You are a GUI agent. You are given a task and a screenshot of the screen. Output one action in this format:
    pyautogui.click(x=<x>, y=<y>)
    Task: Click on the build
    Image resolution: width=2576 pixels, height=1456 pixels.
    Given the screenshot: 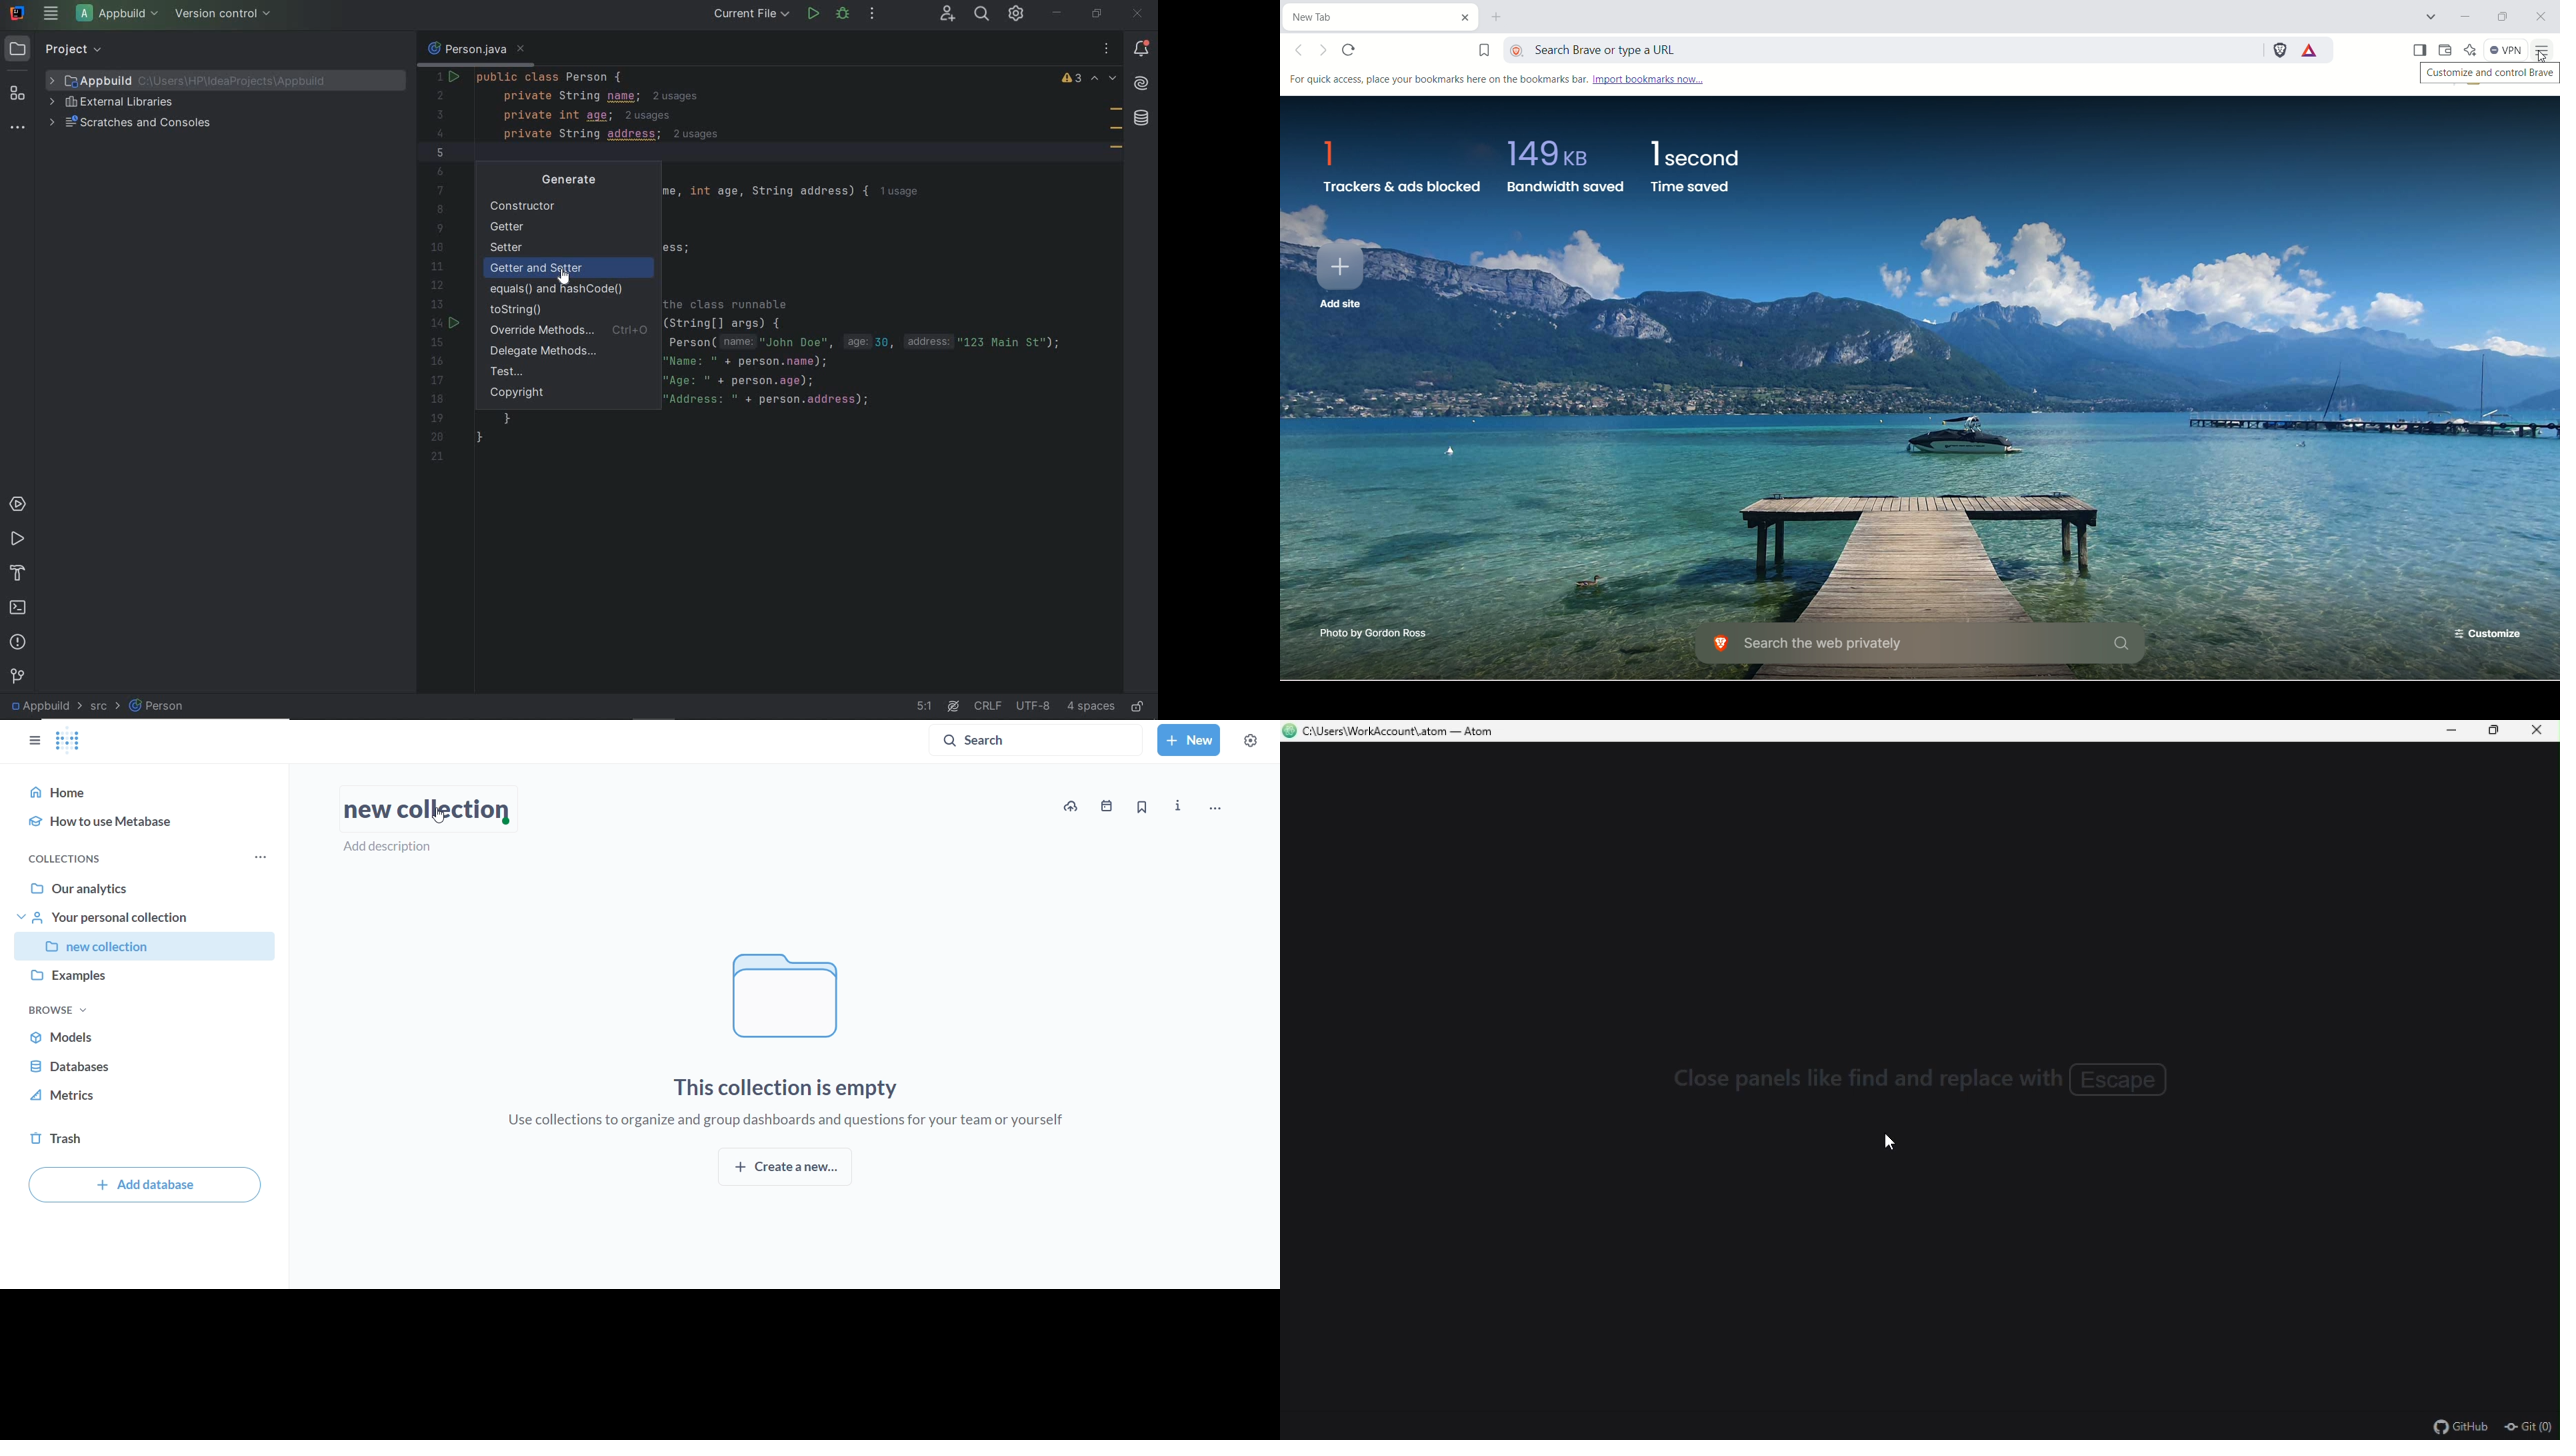 What is the action you would take?
    pyautogui.click(x=18, y=570)
    